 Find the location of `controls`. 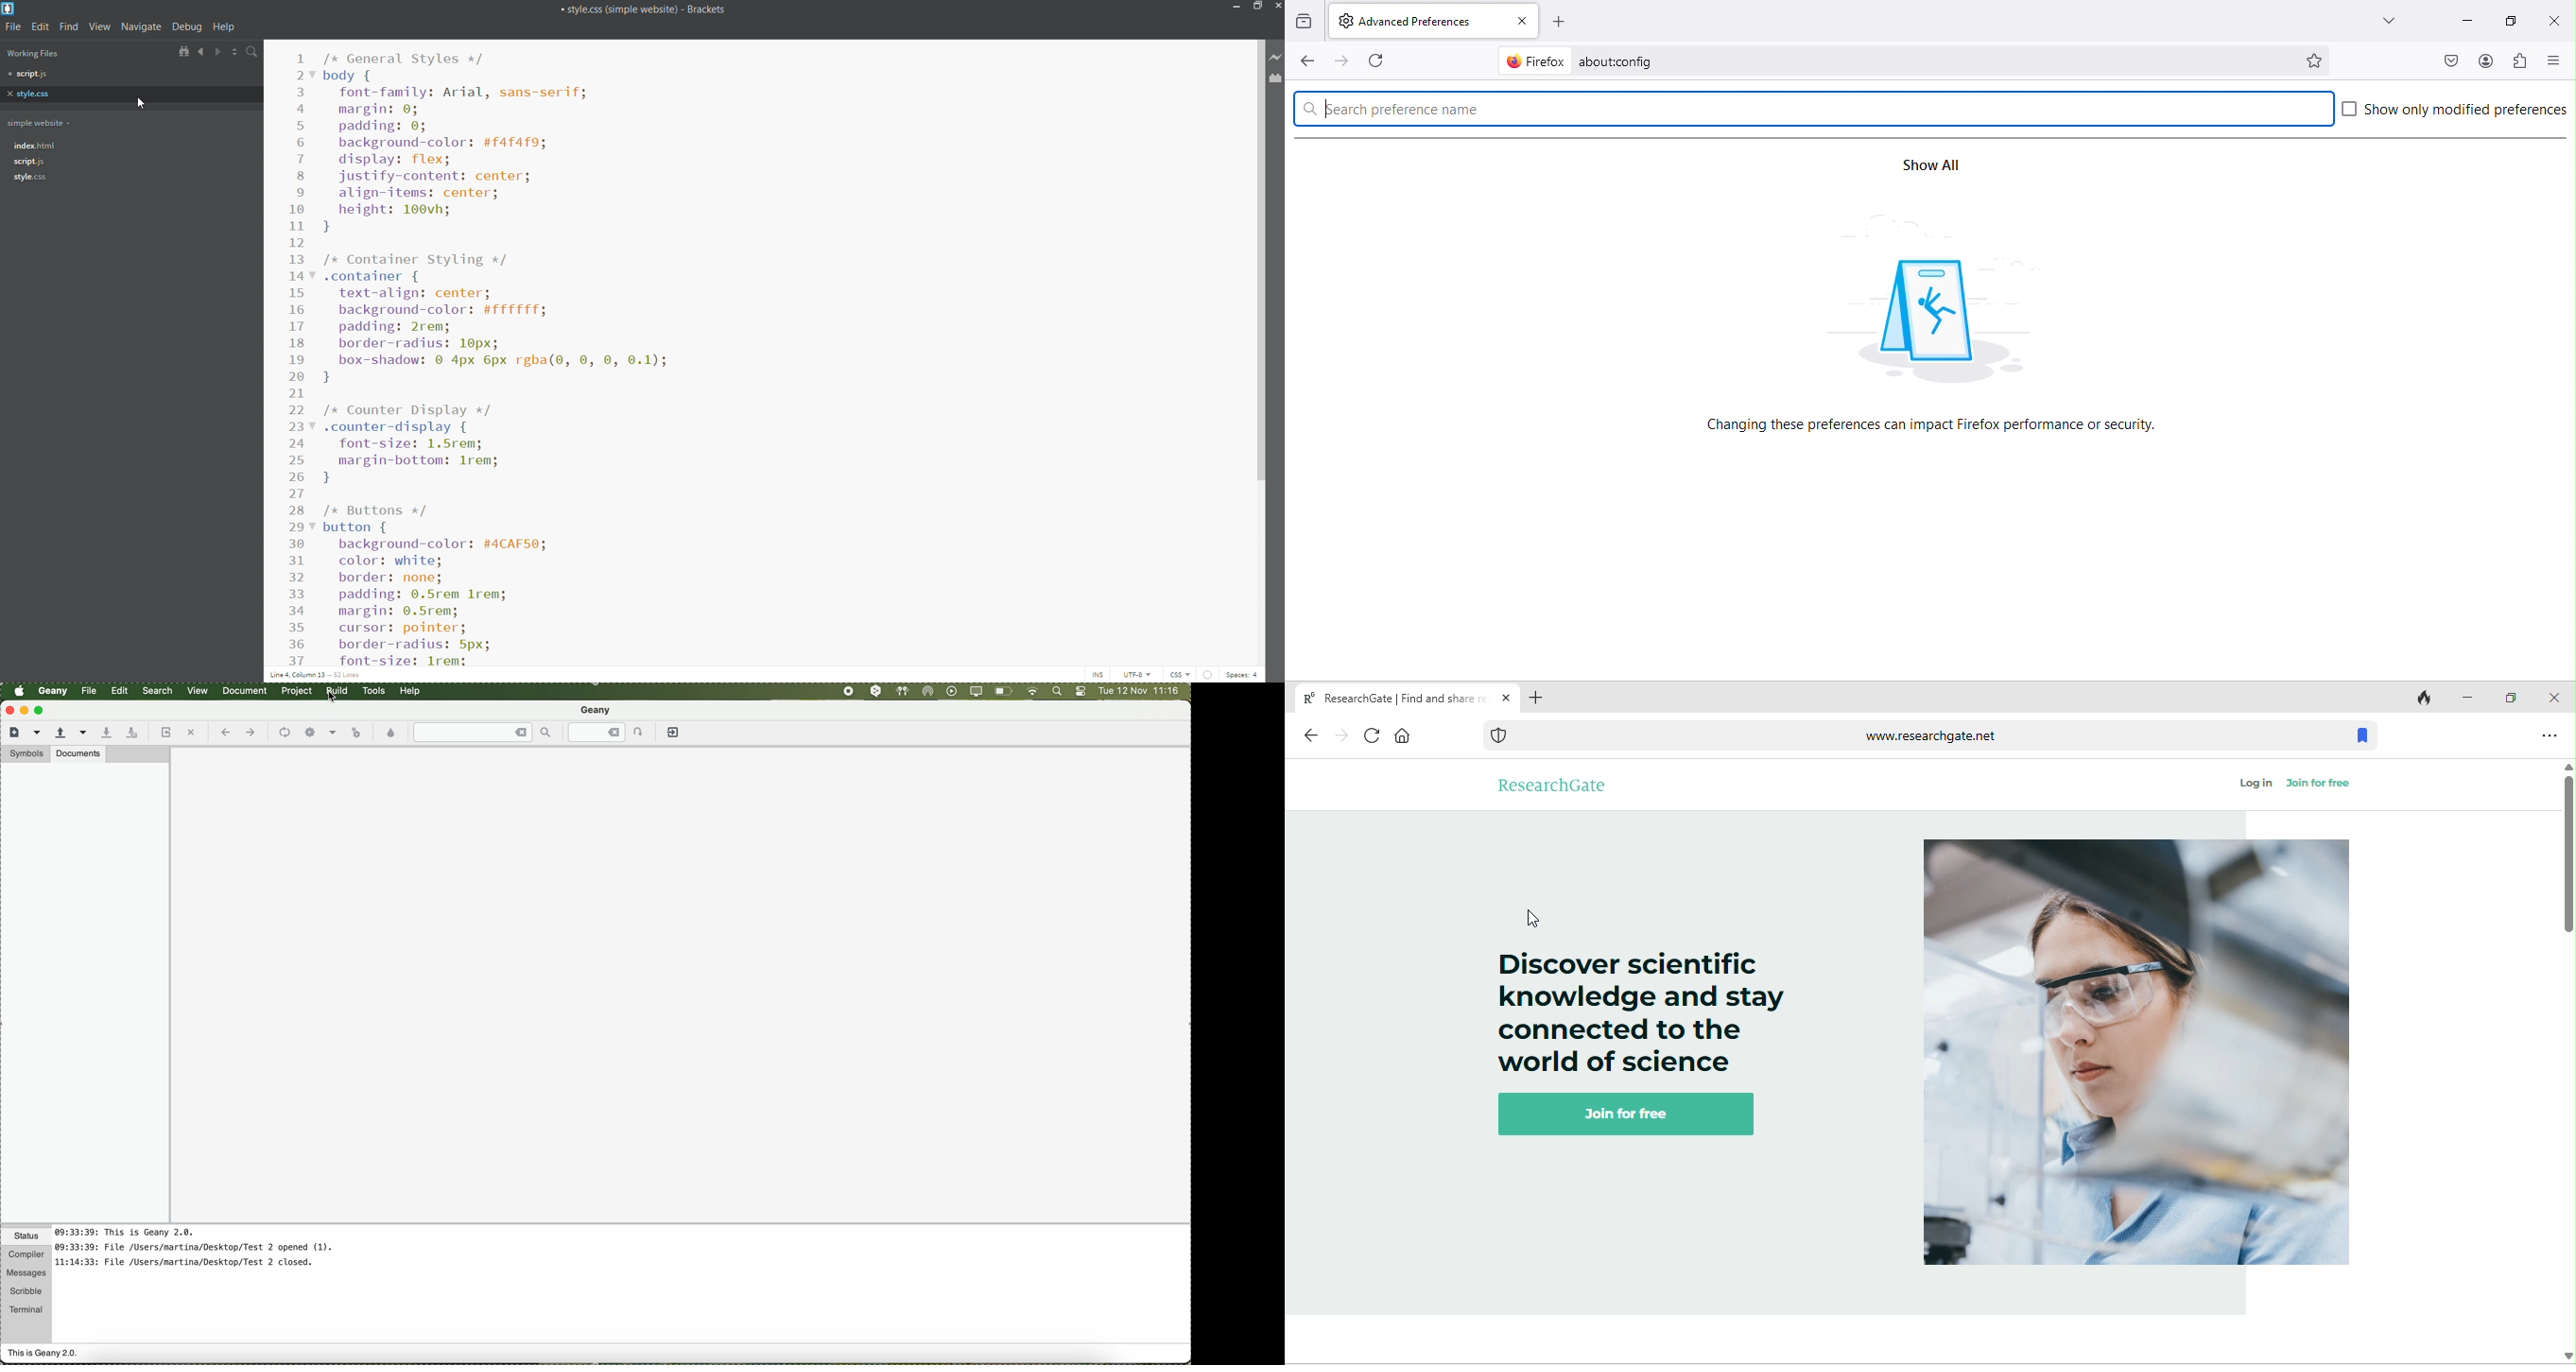

controls is located at coordinates (1081, 692).